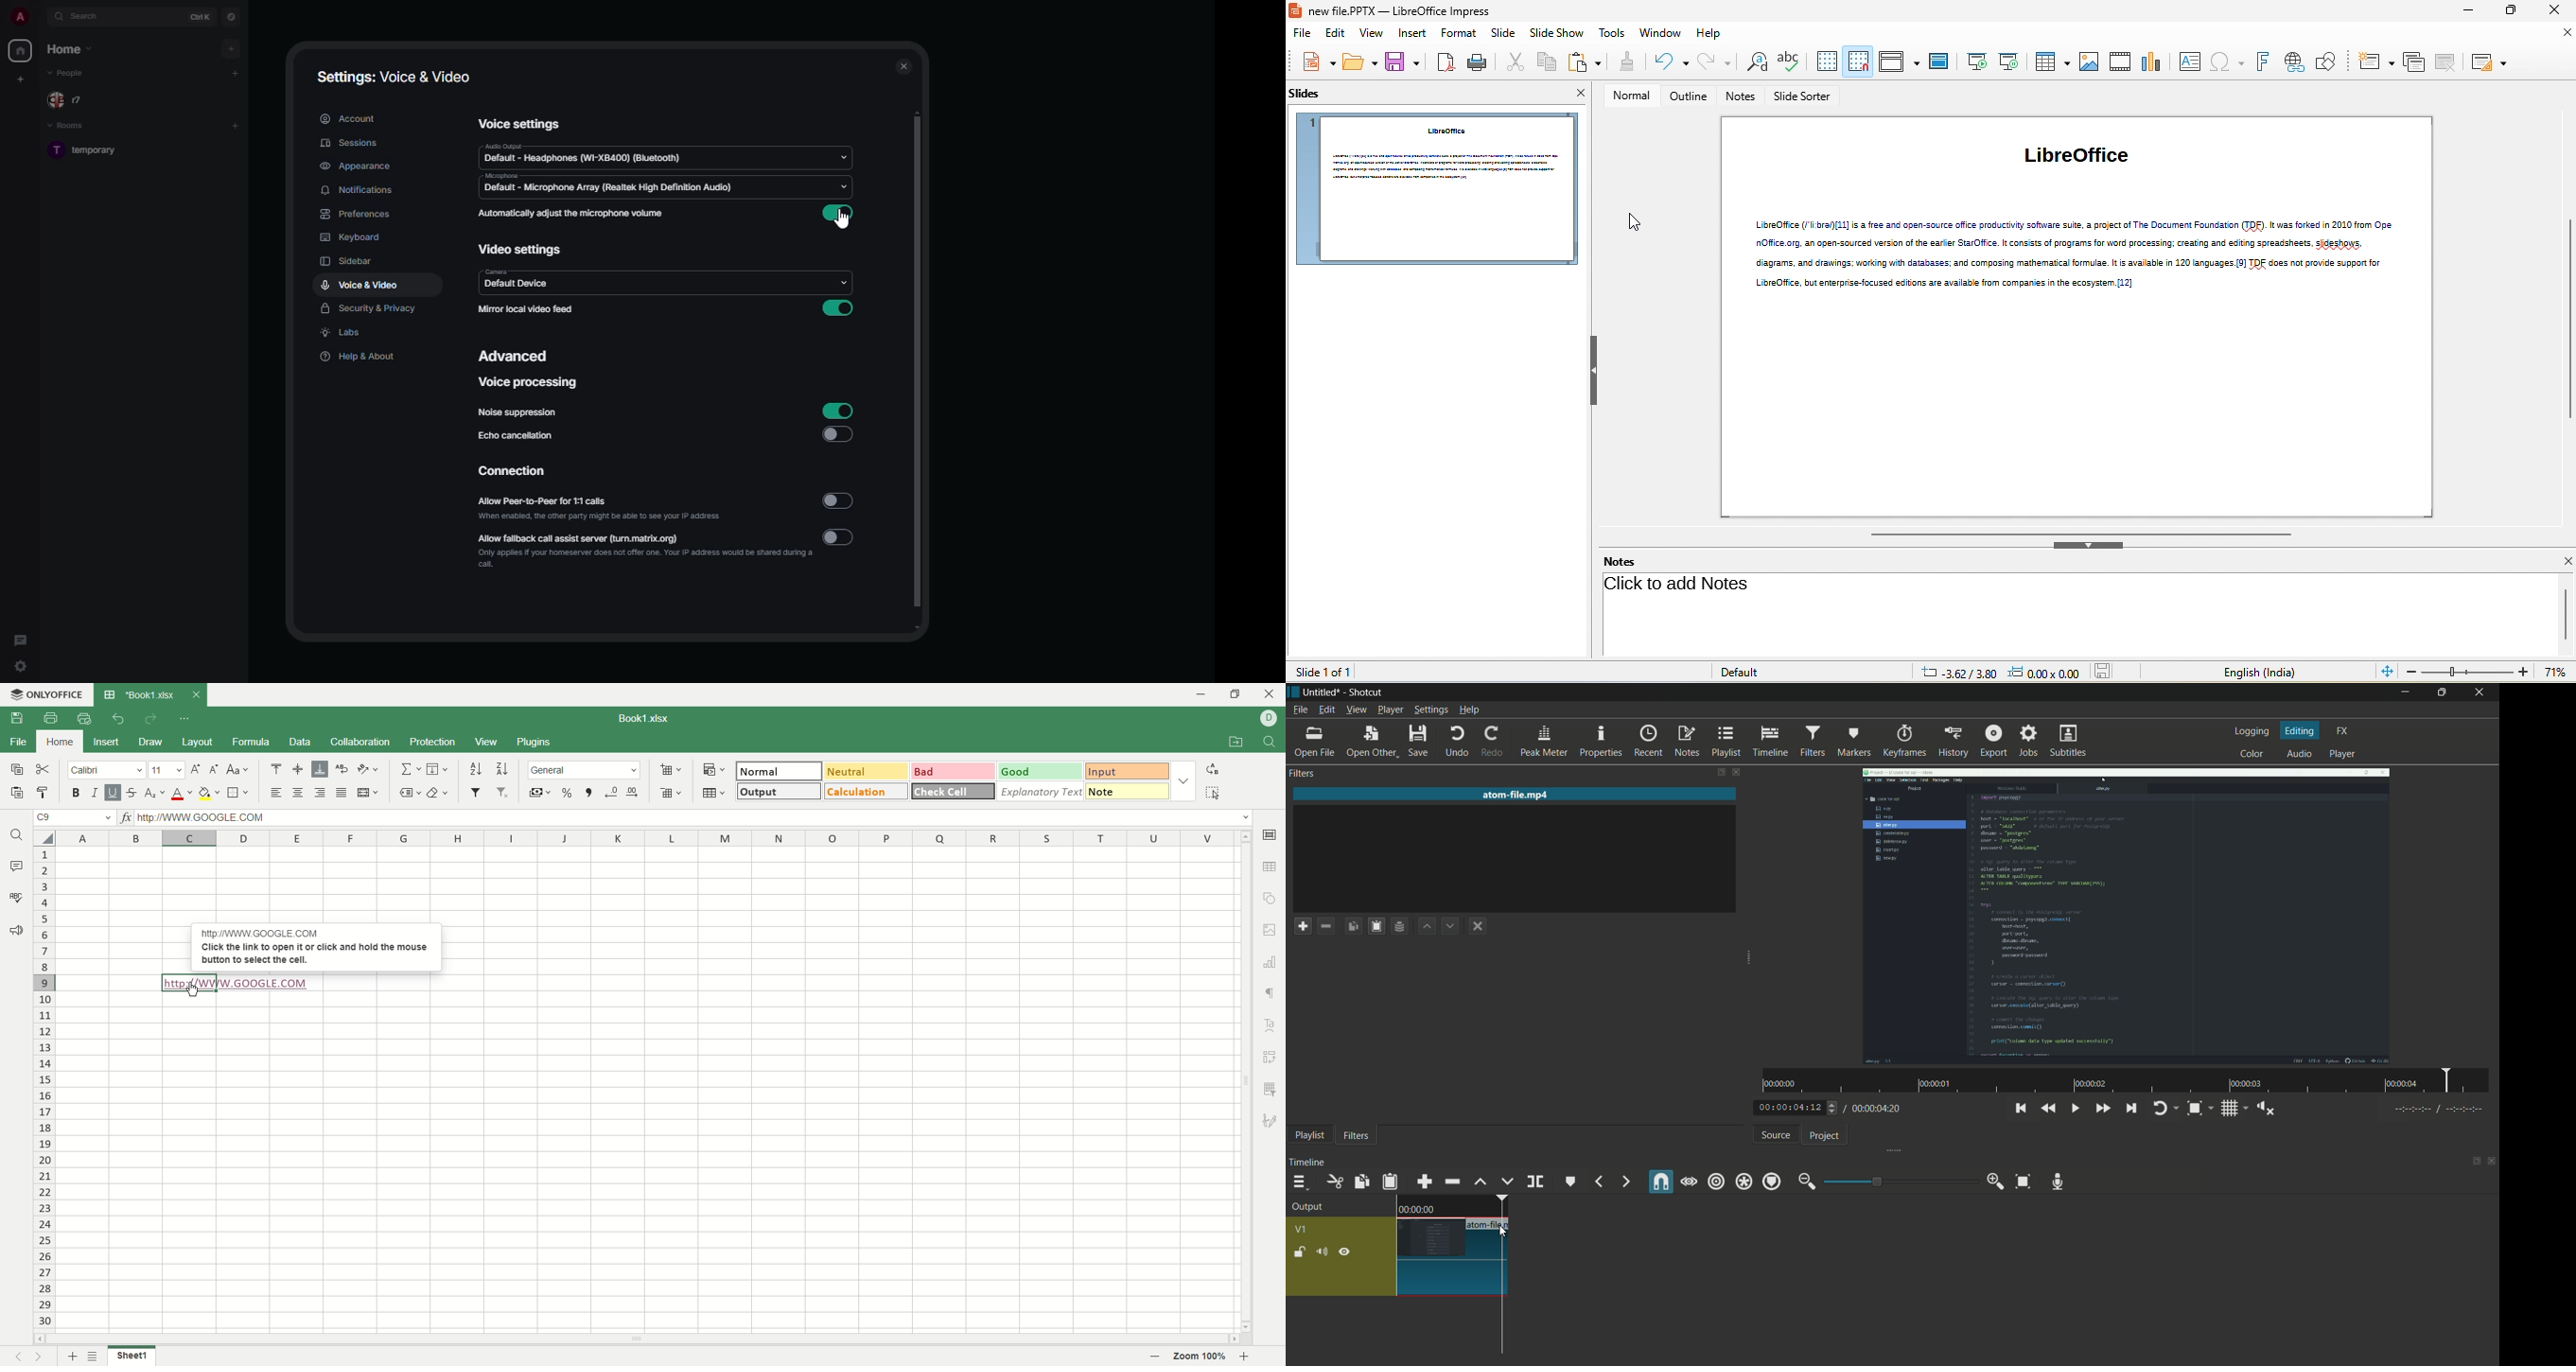 This screenshot has width=2576, height=1372. Describe the element at coordinates (154, 794) in the screenshot. I see `subscript` at that location.